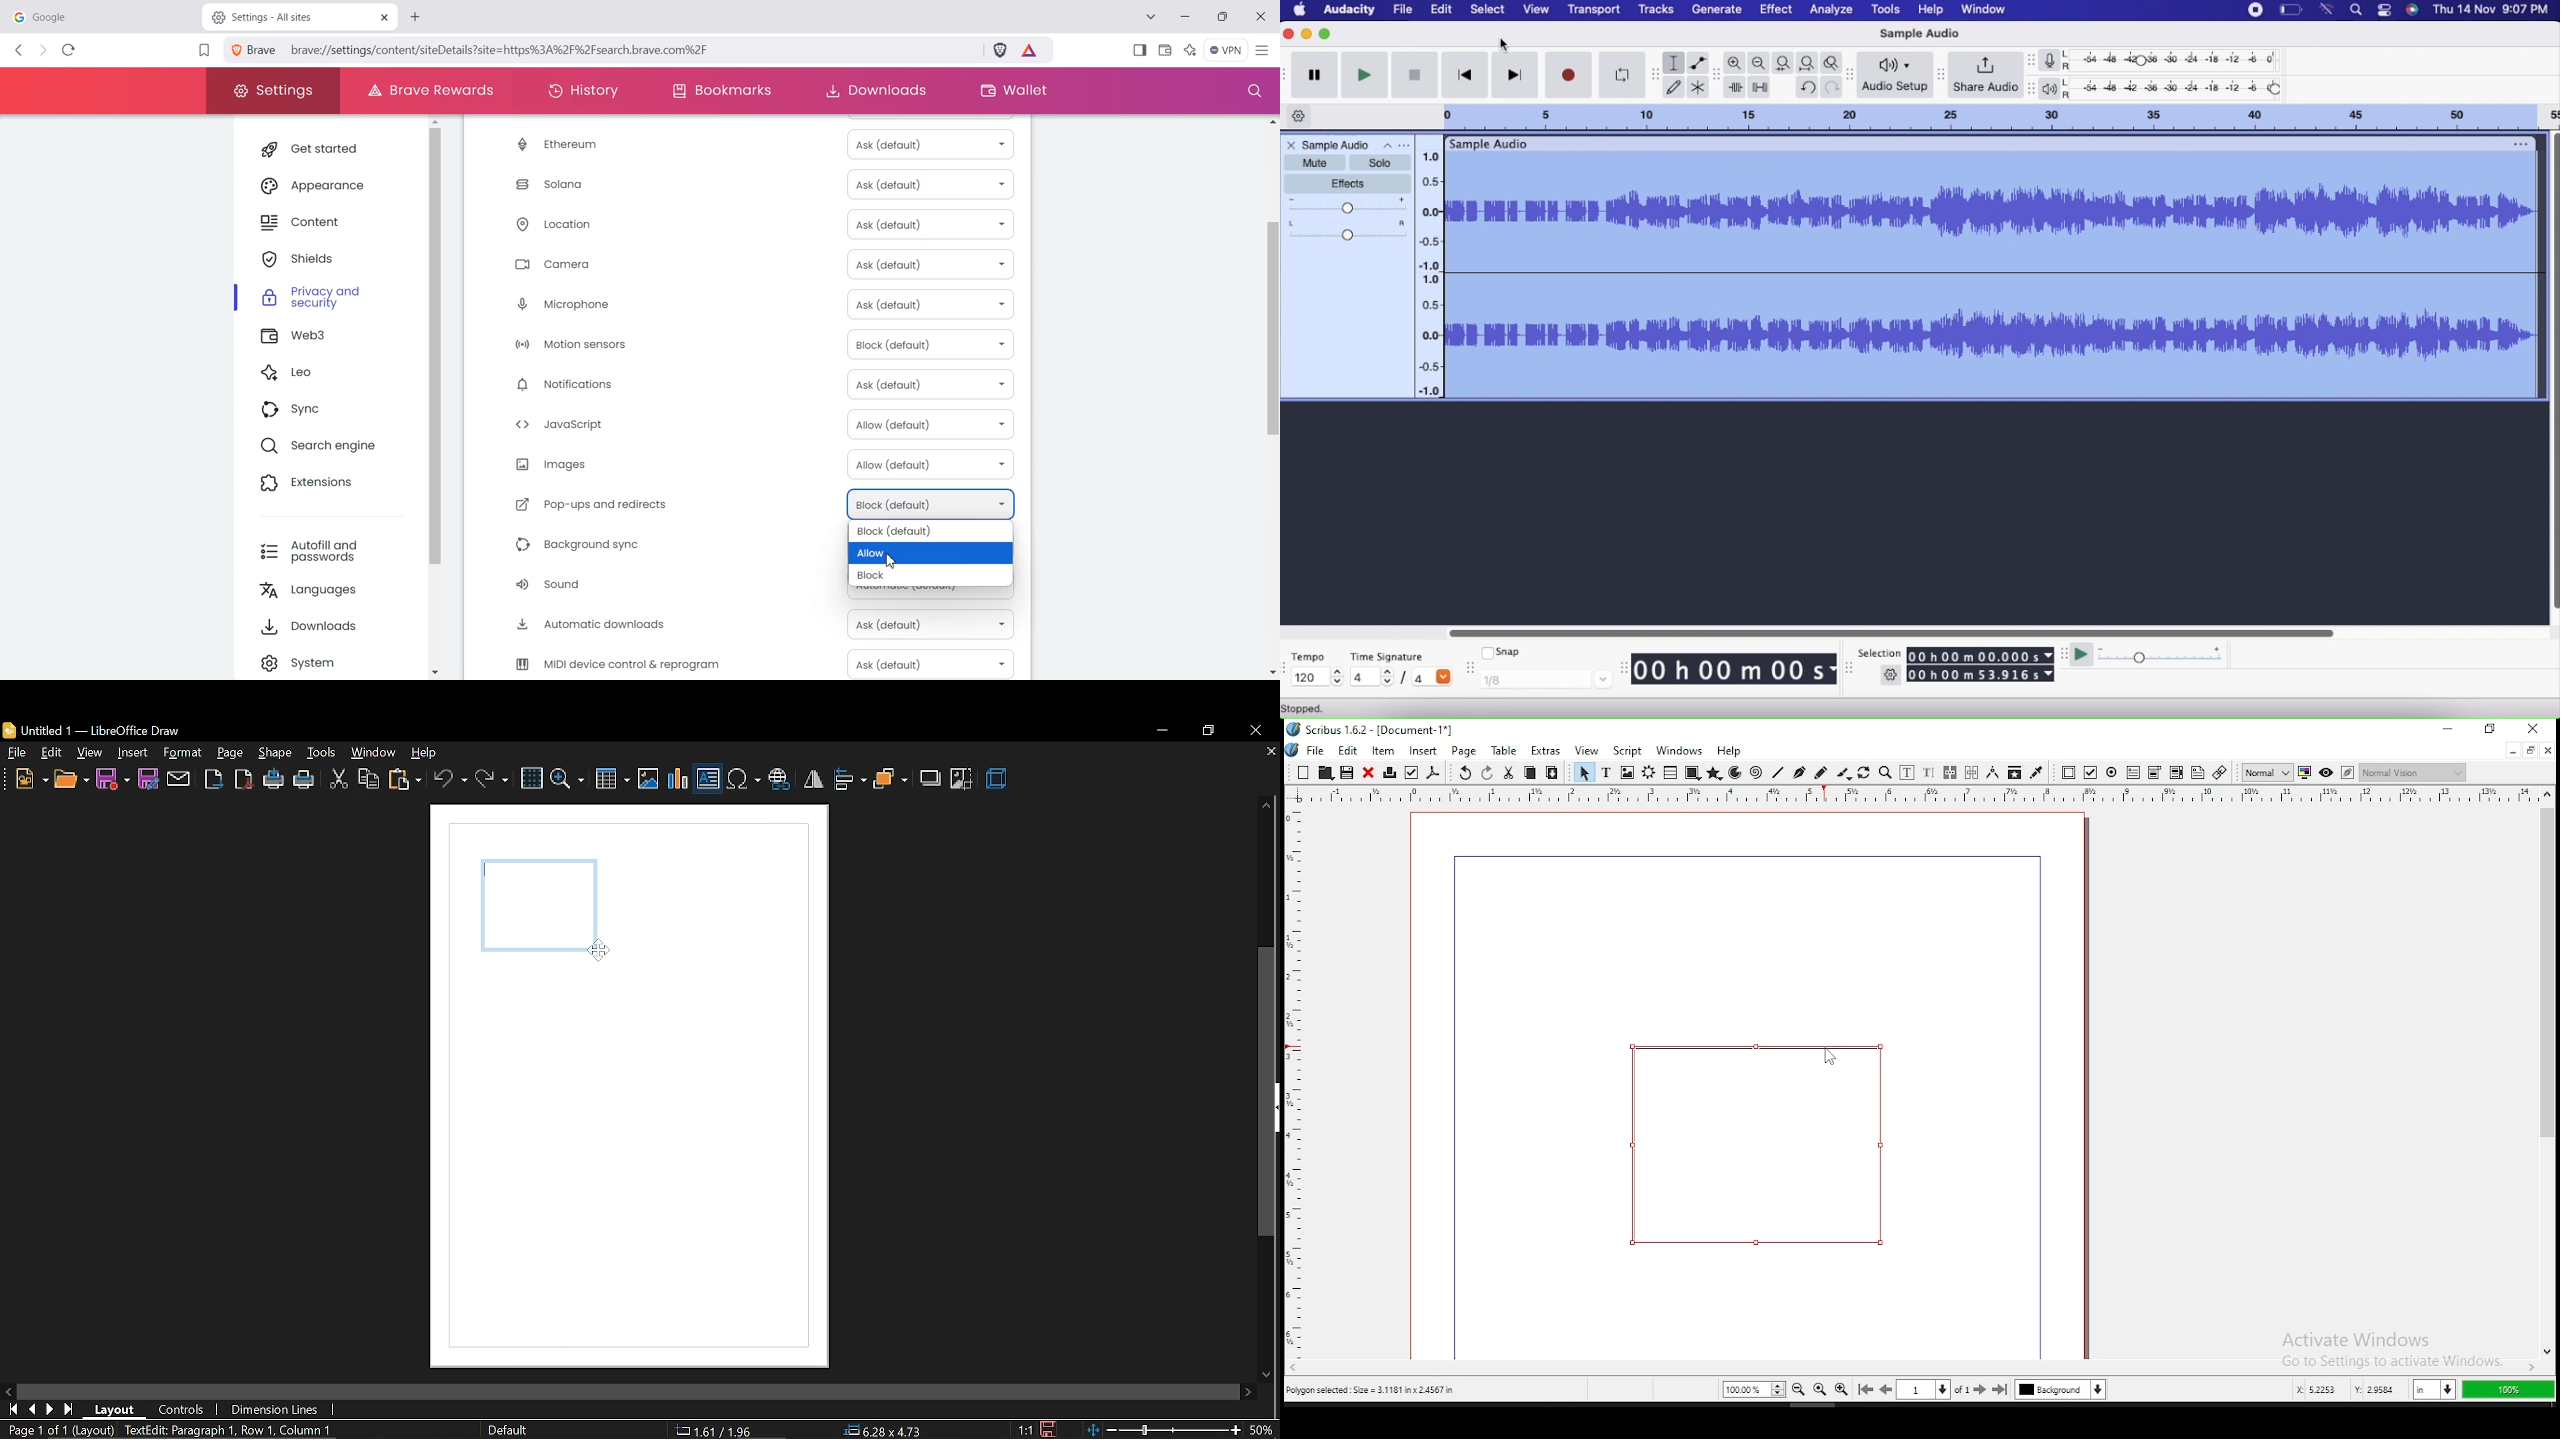 This screenshot has width=2576, height=1456. Describe the element at coordinates (1293, 1071) in the screenshot. I see `horizontal ruler` at that location.